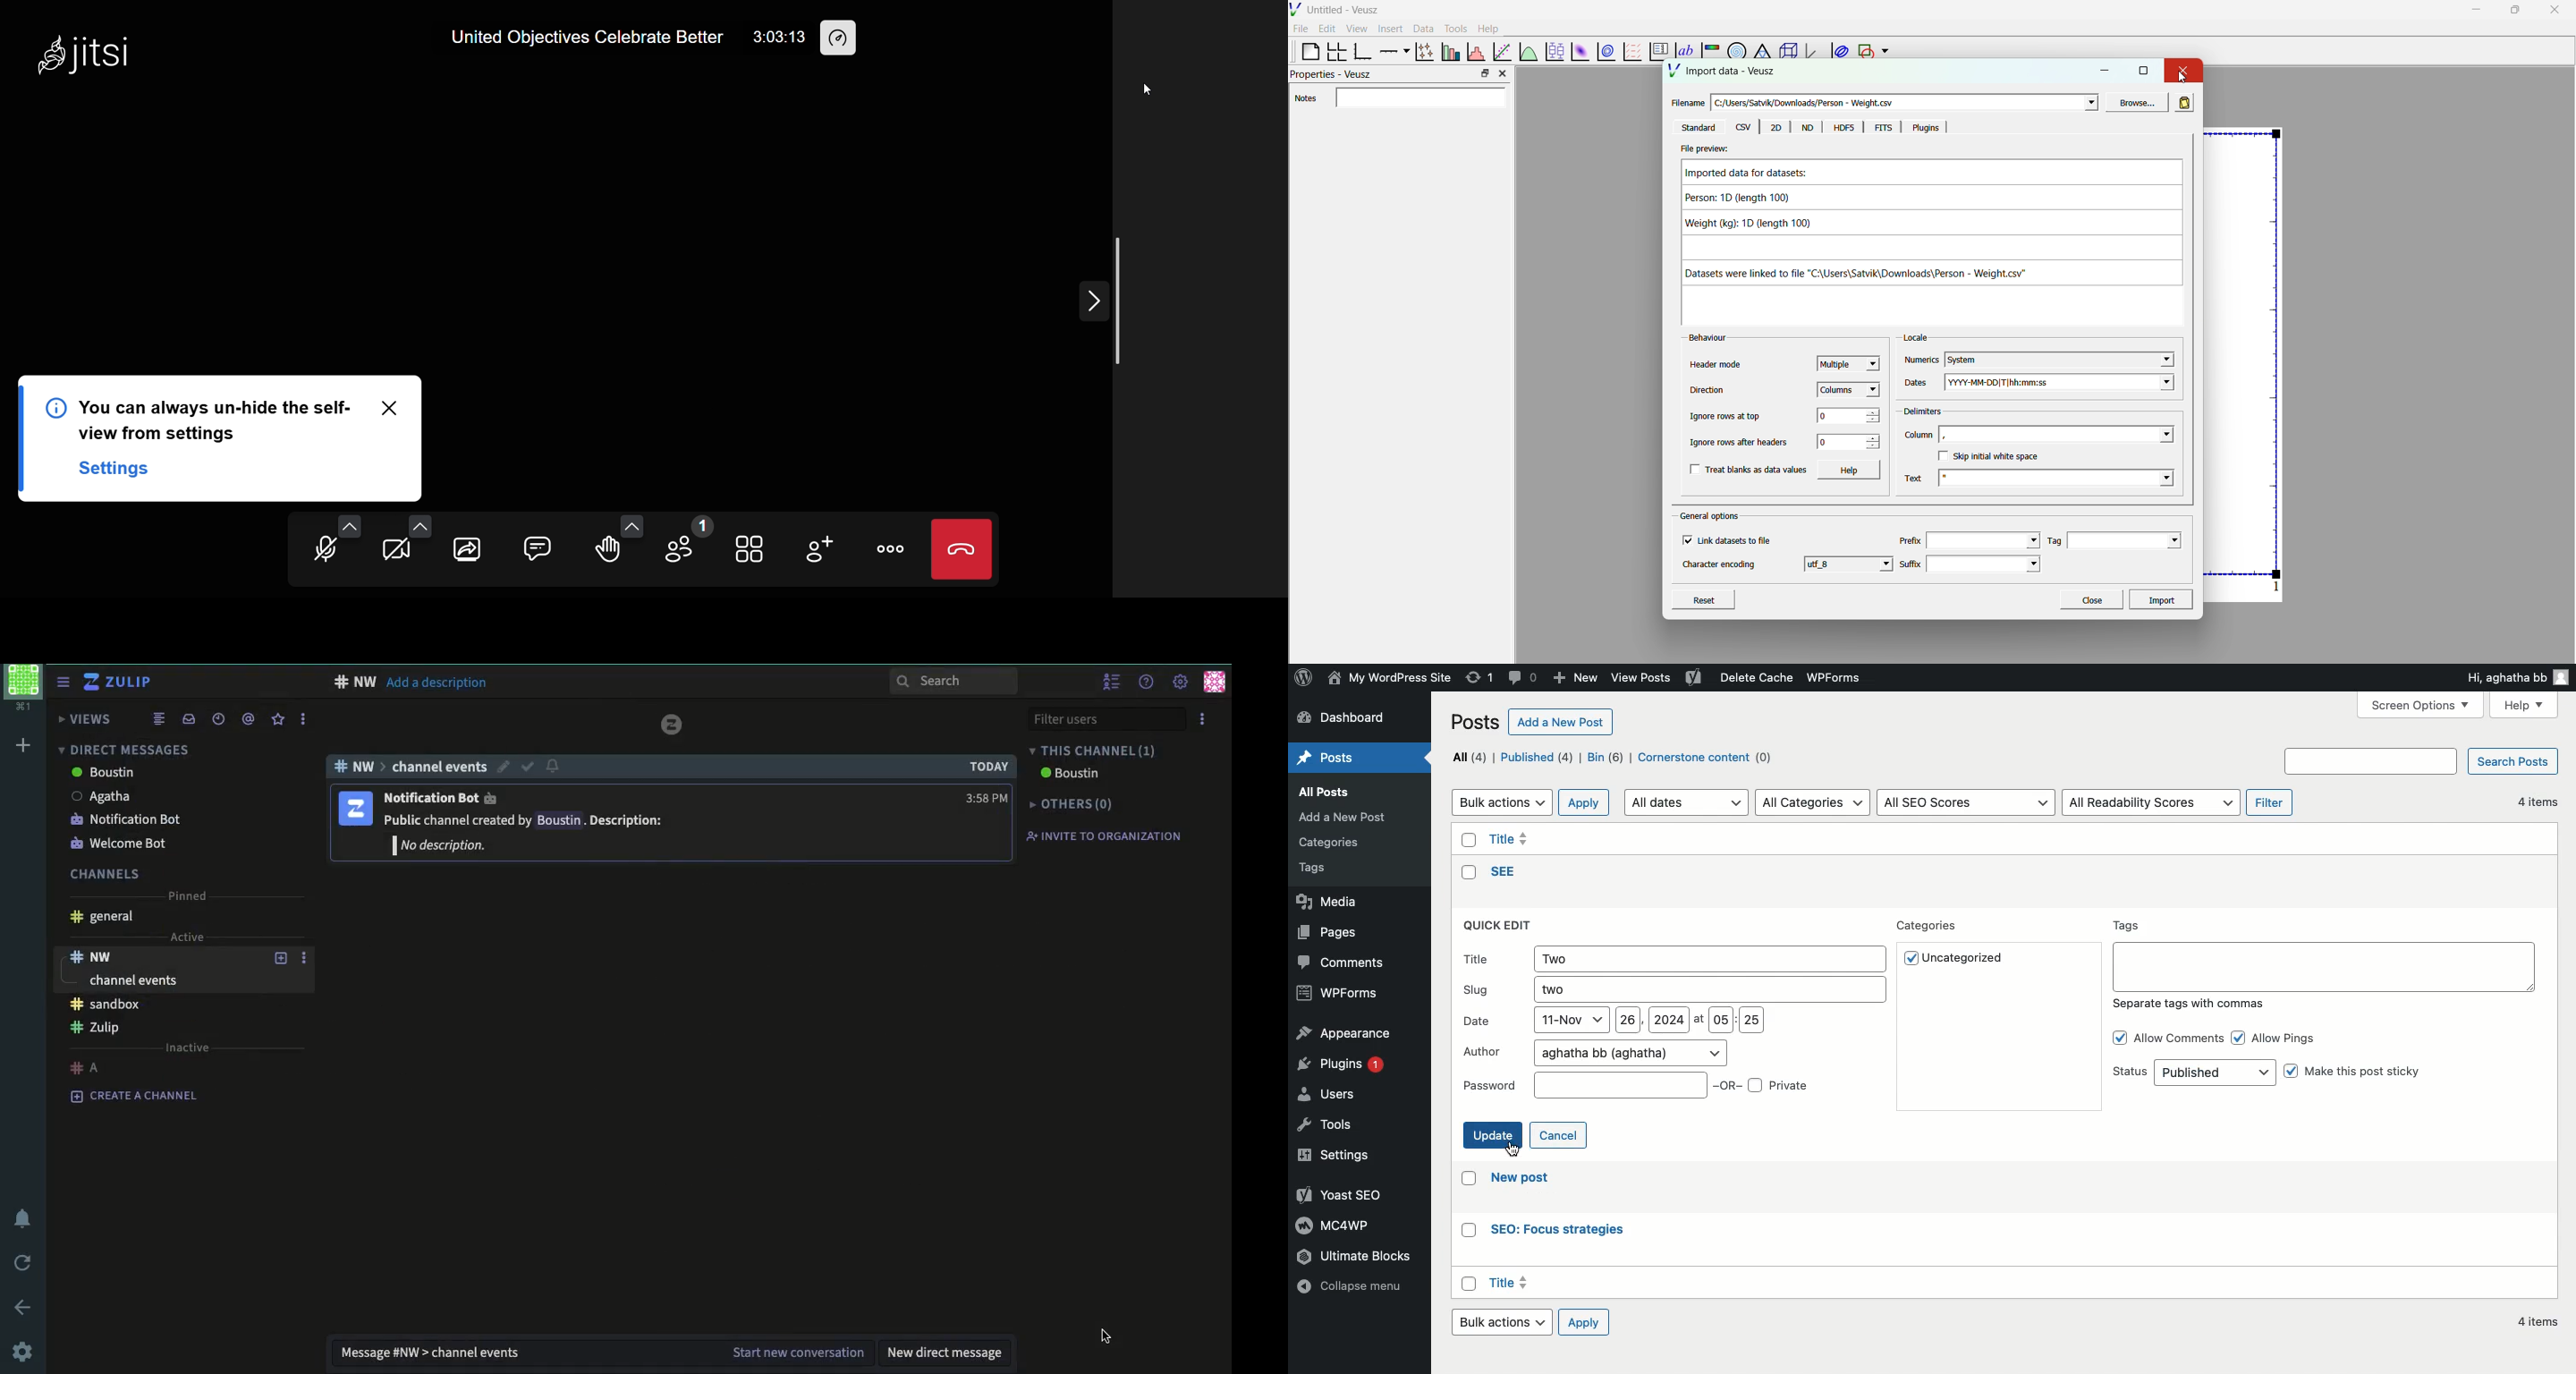  What do you see at coordinates (1910, 537) in the screenshot?
I see `Prefix` at bounding box center [1910, 537].